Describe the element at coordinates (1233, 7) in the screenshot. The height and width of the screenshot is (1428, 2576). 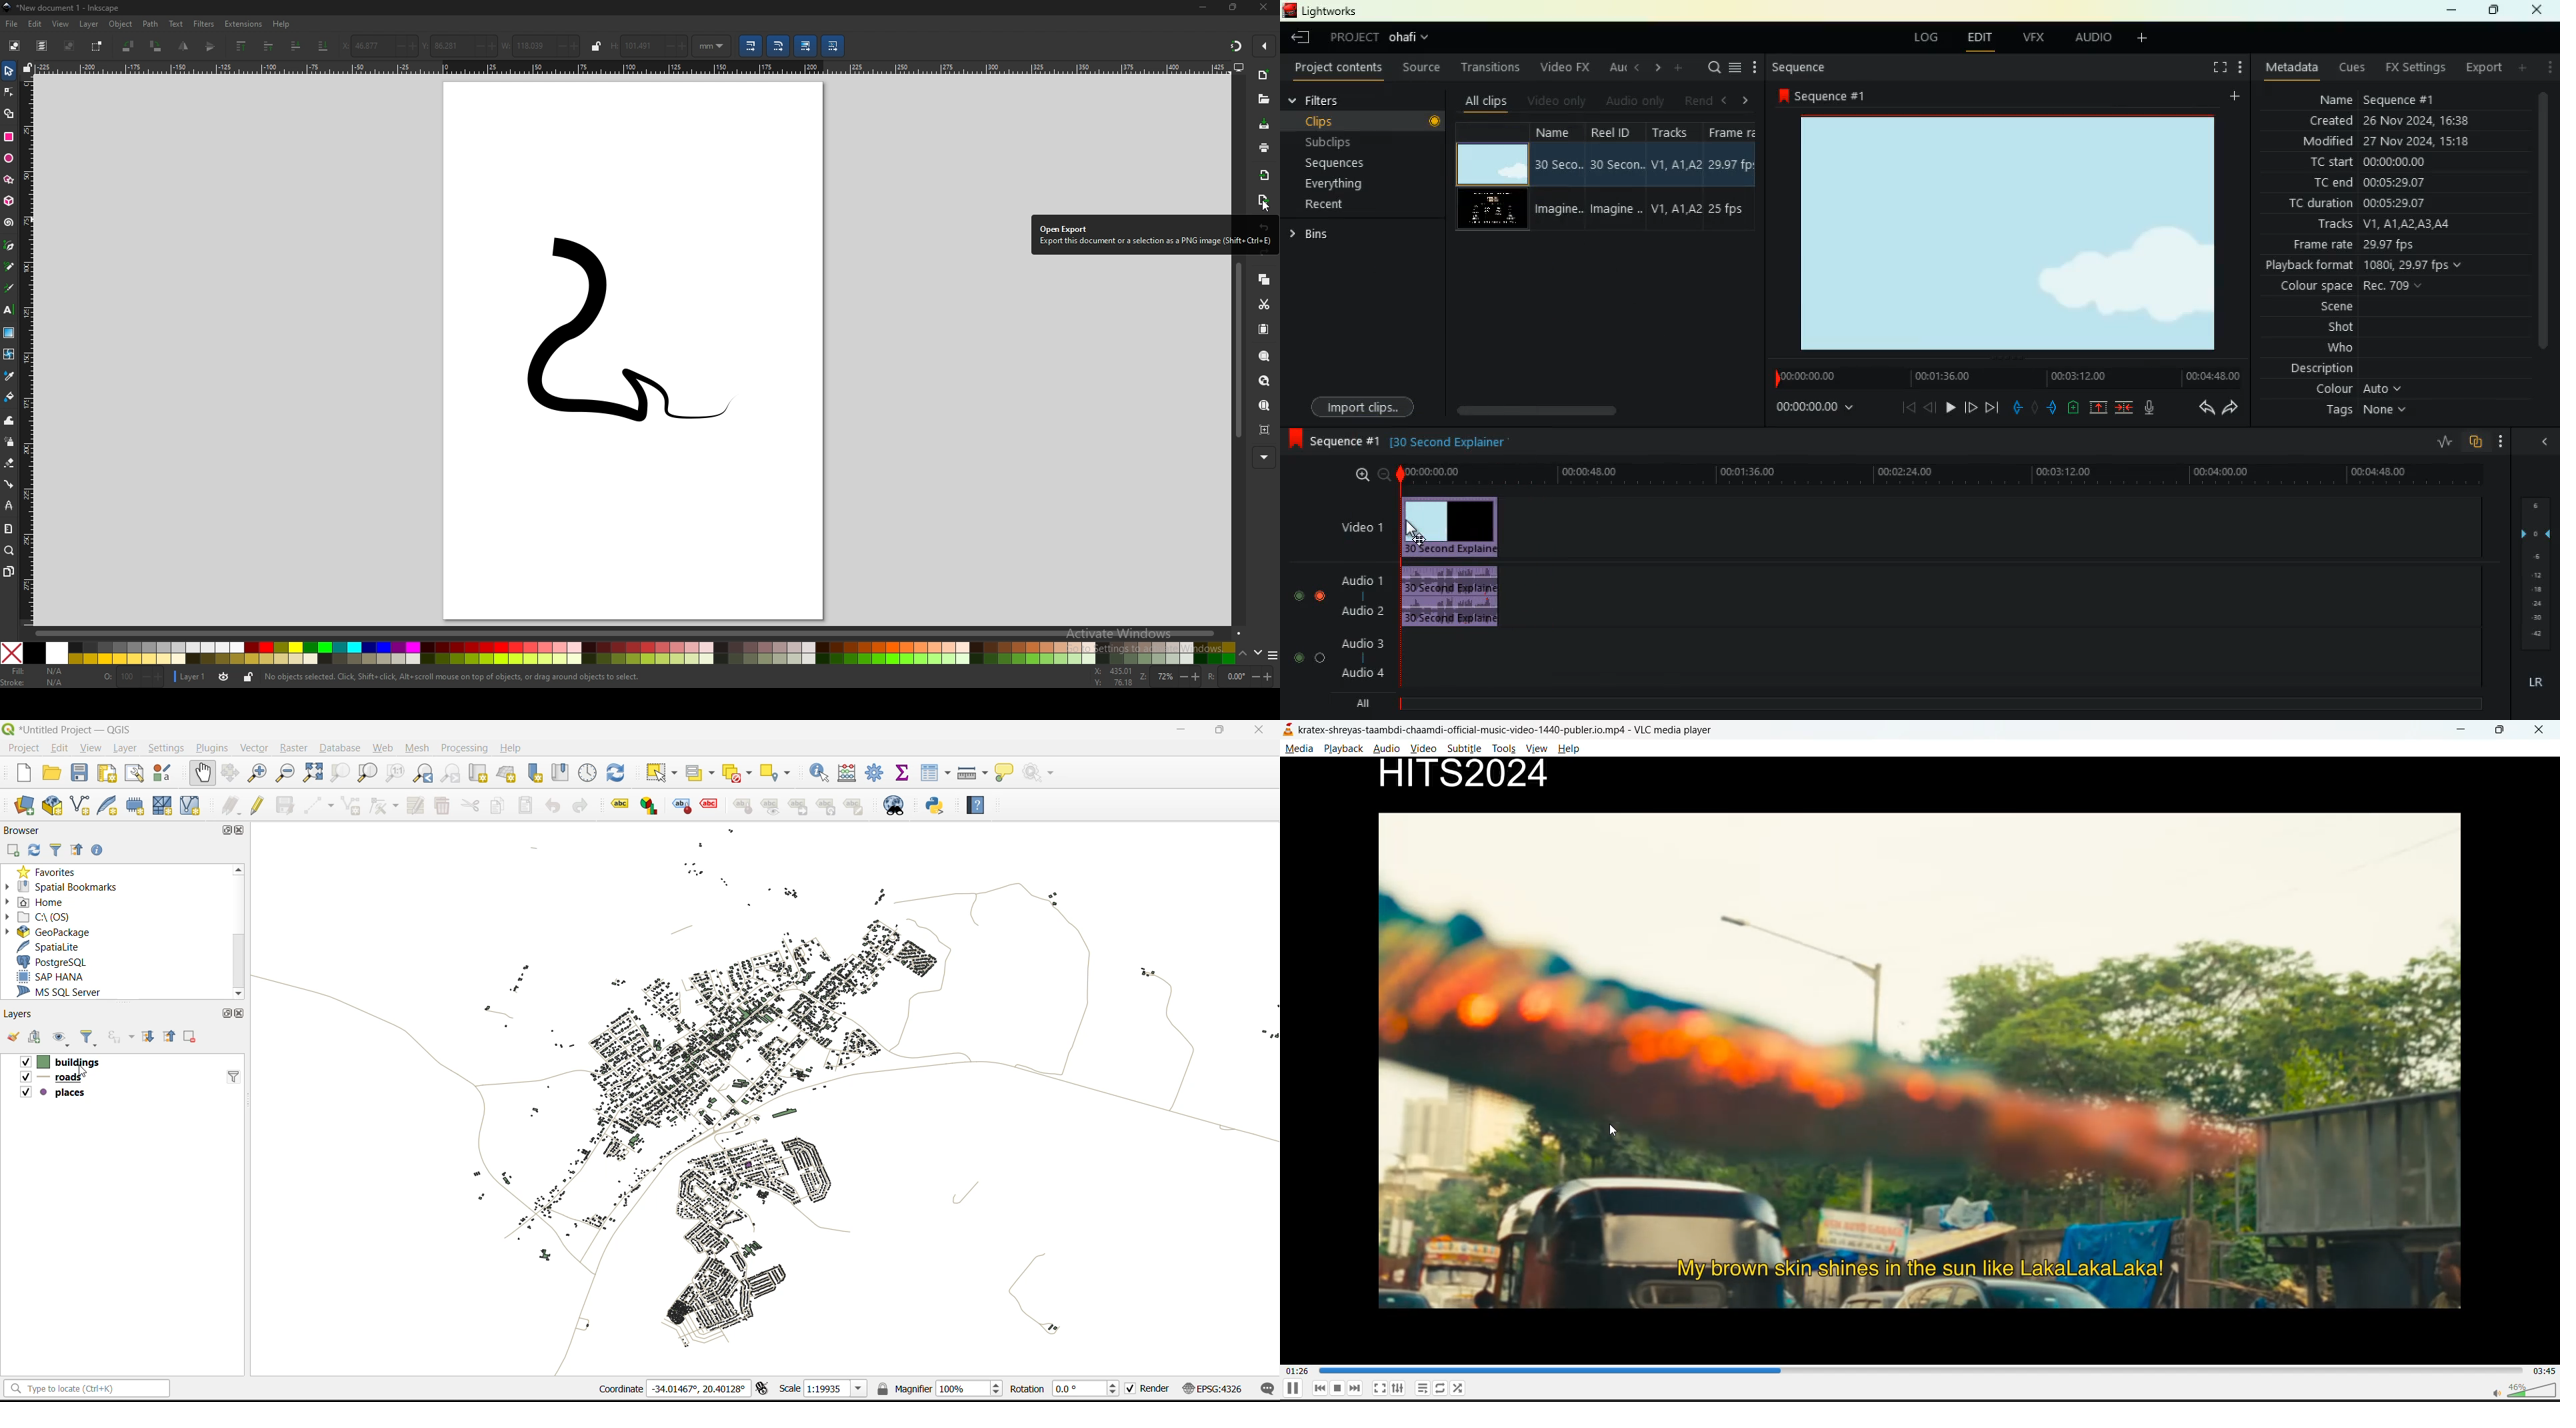
I see `resize` at that location.